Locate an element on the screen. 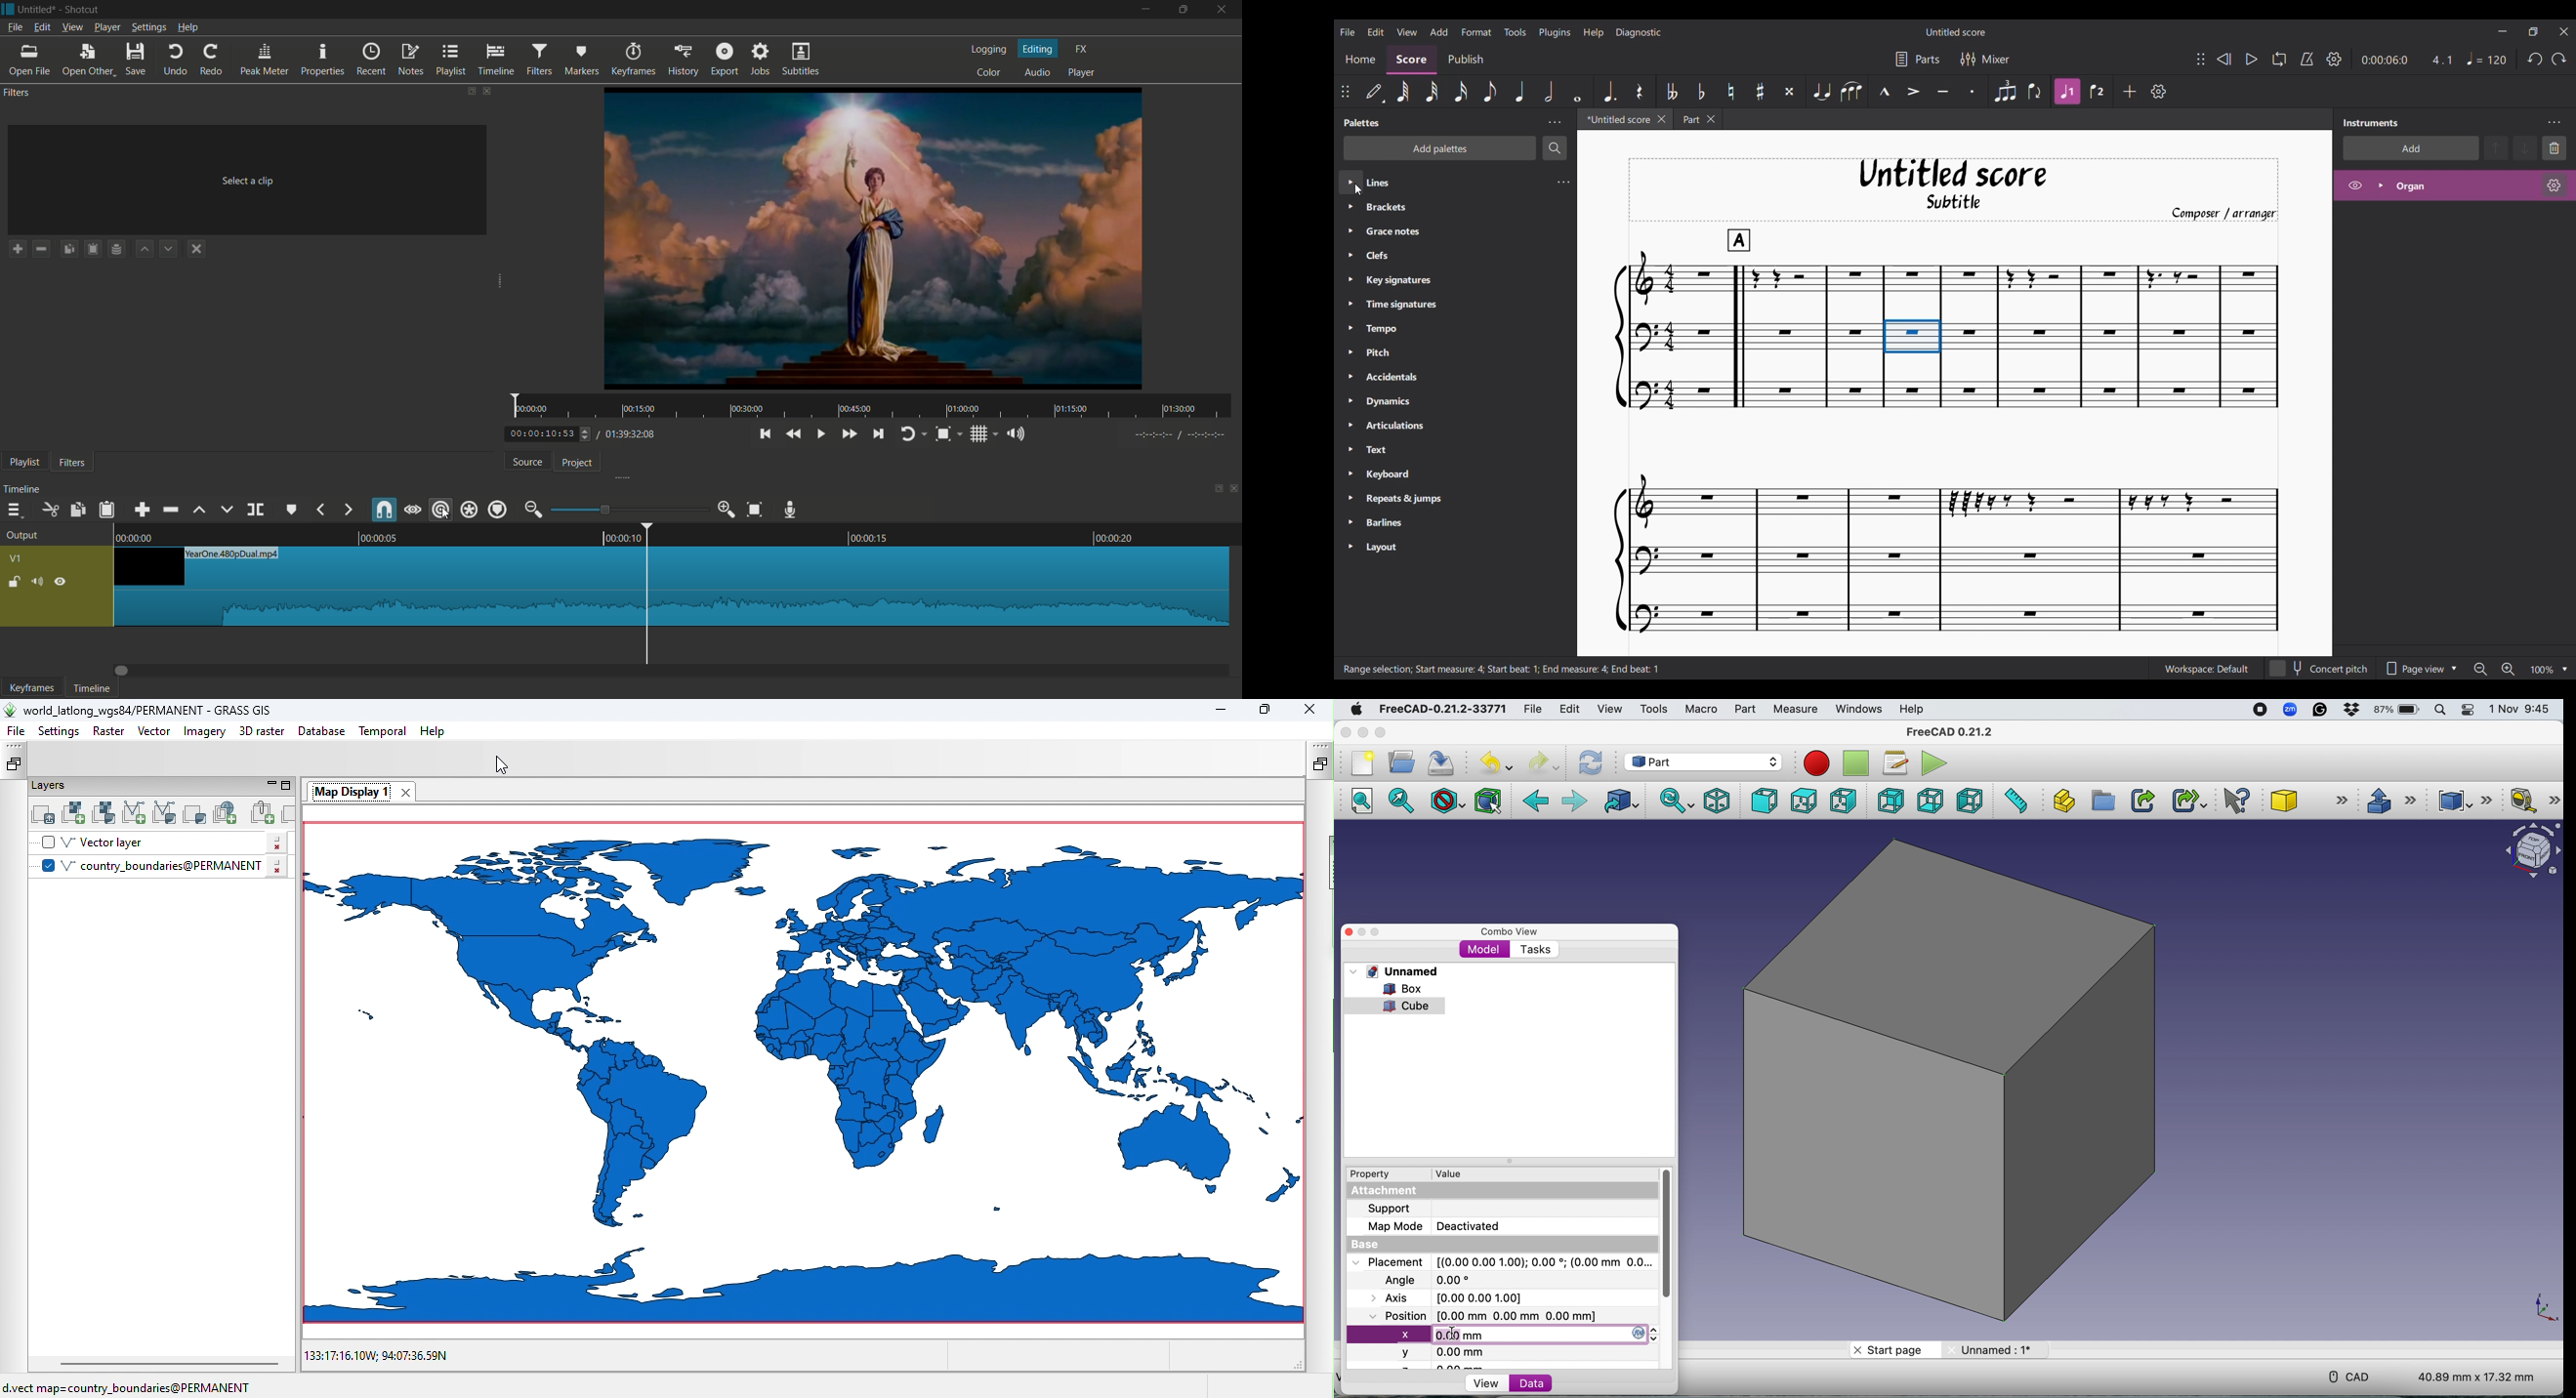 The image size is (2576, 1400). adjustment bar is located at coordinates (630, 509).